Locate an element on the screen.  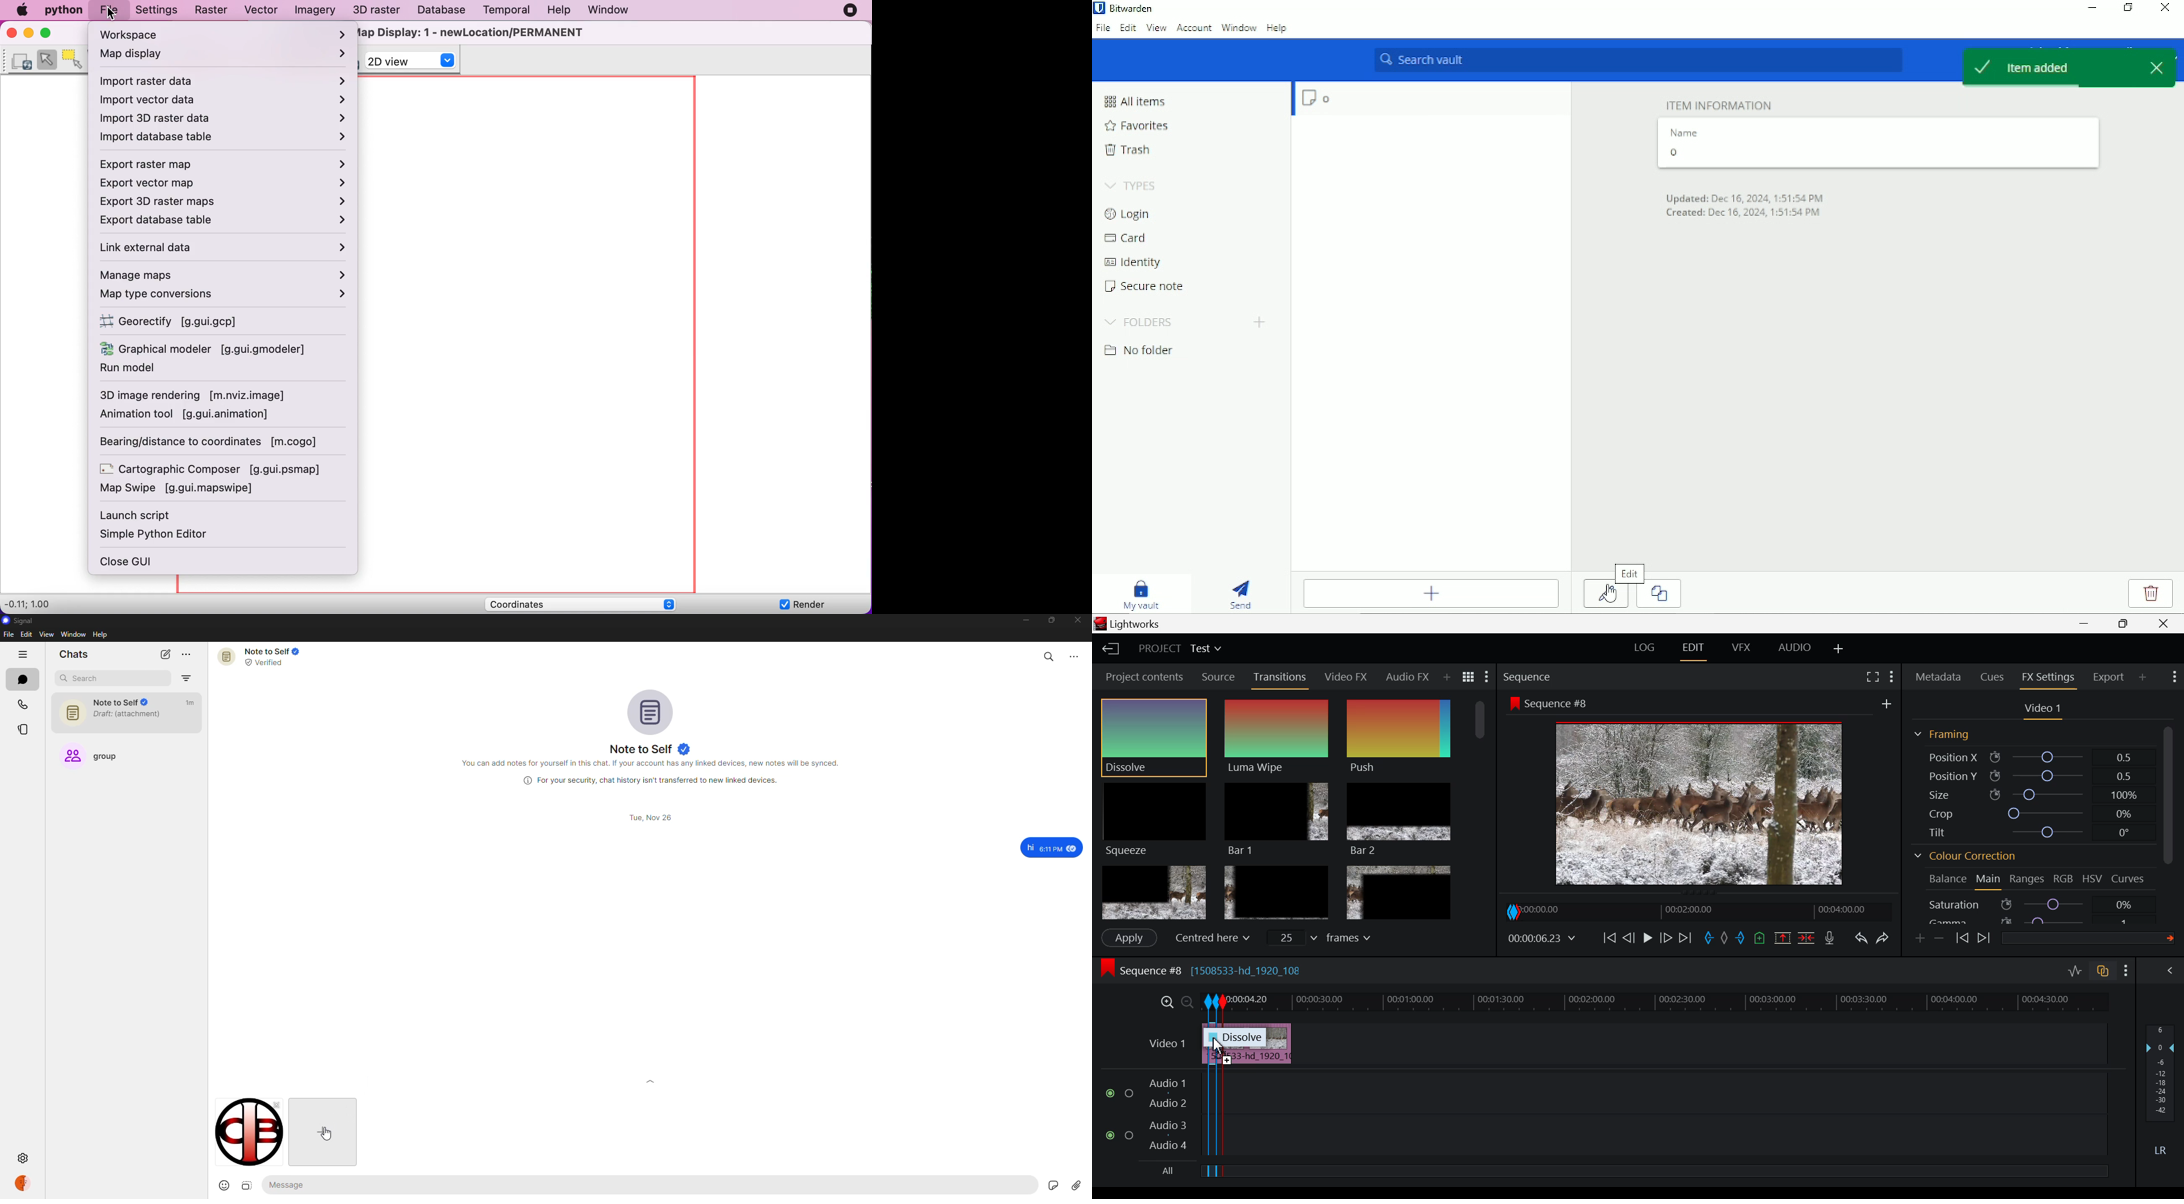
View Audio Mix is located at coordinates (2171, 972).